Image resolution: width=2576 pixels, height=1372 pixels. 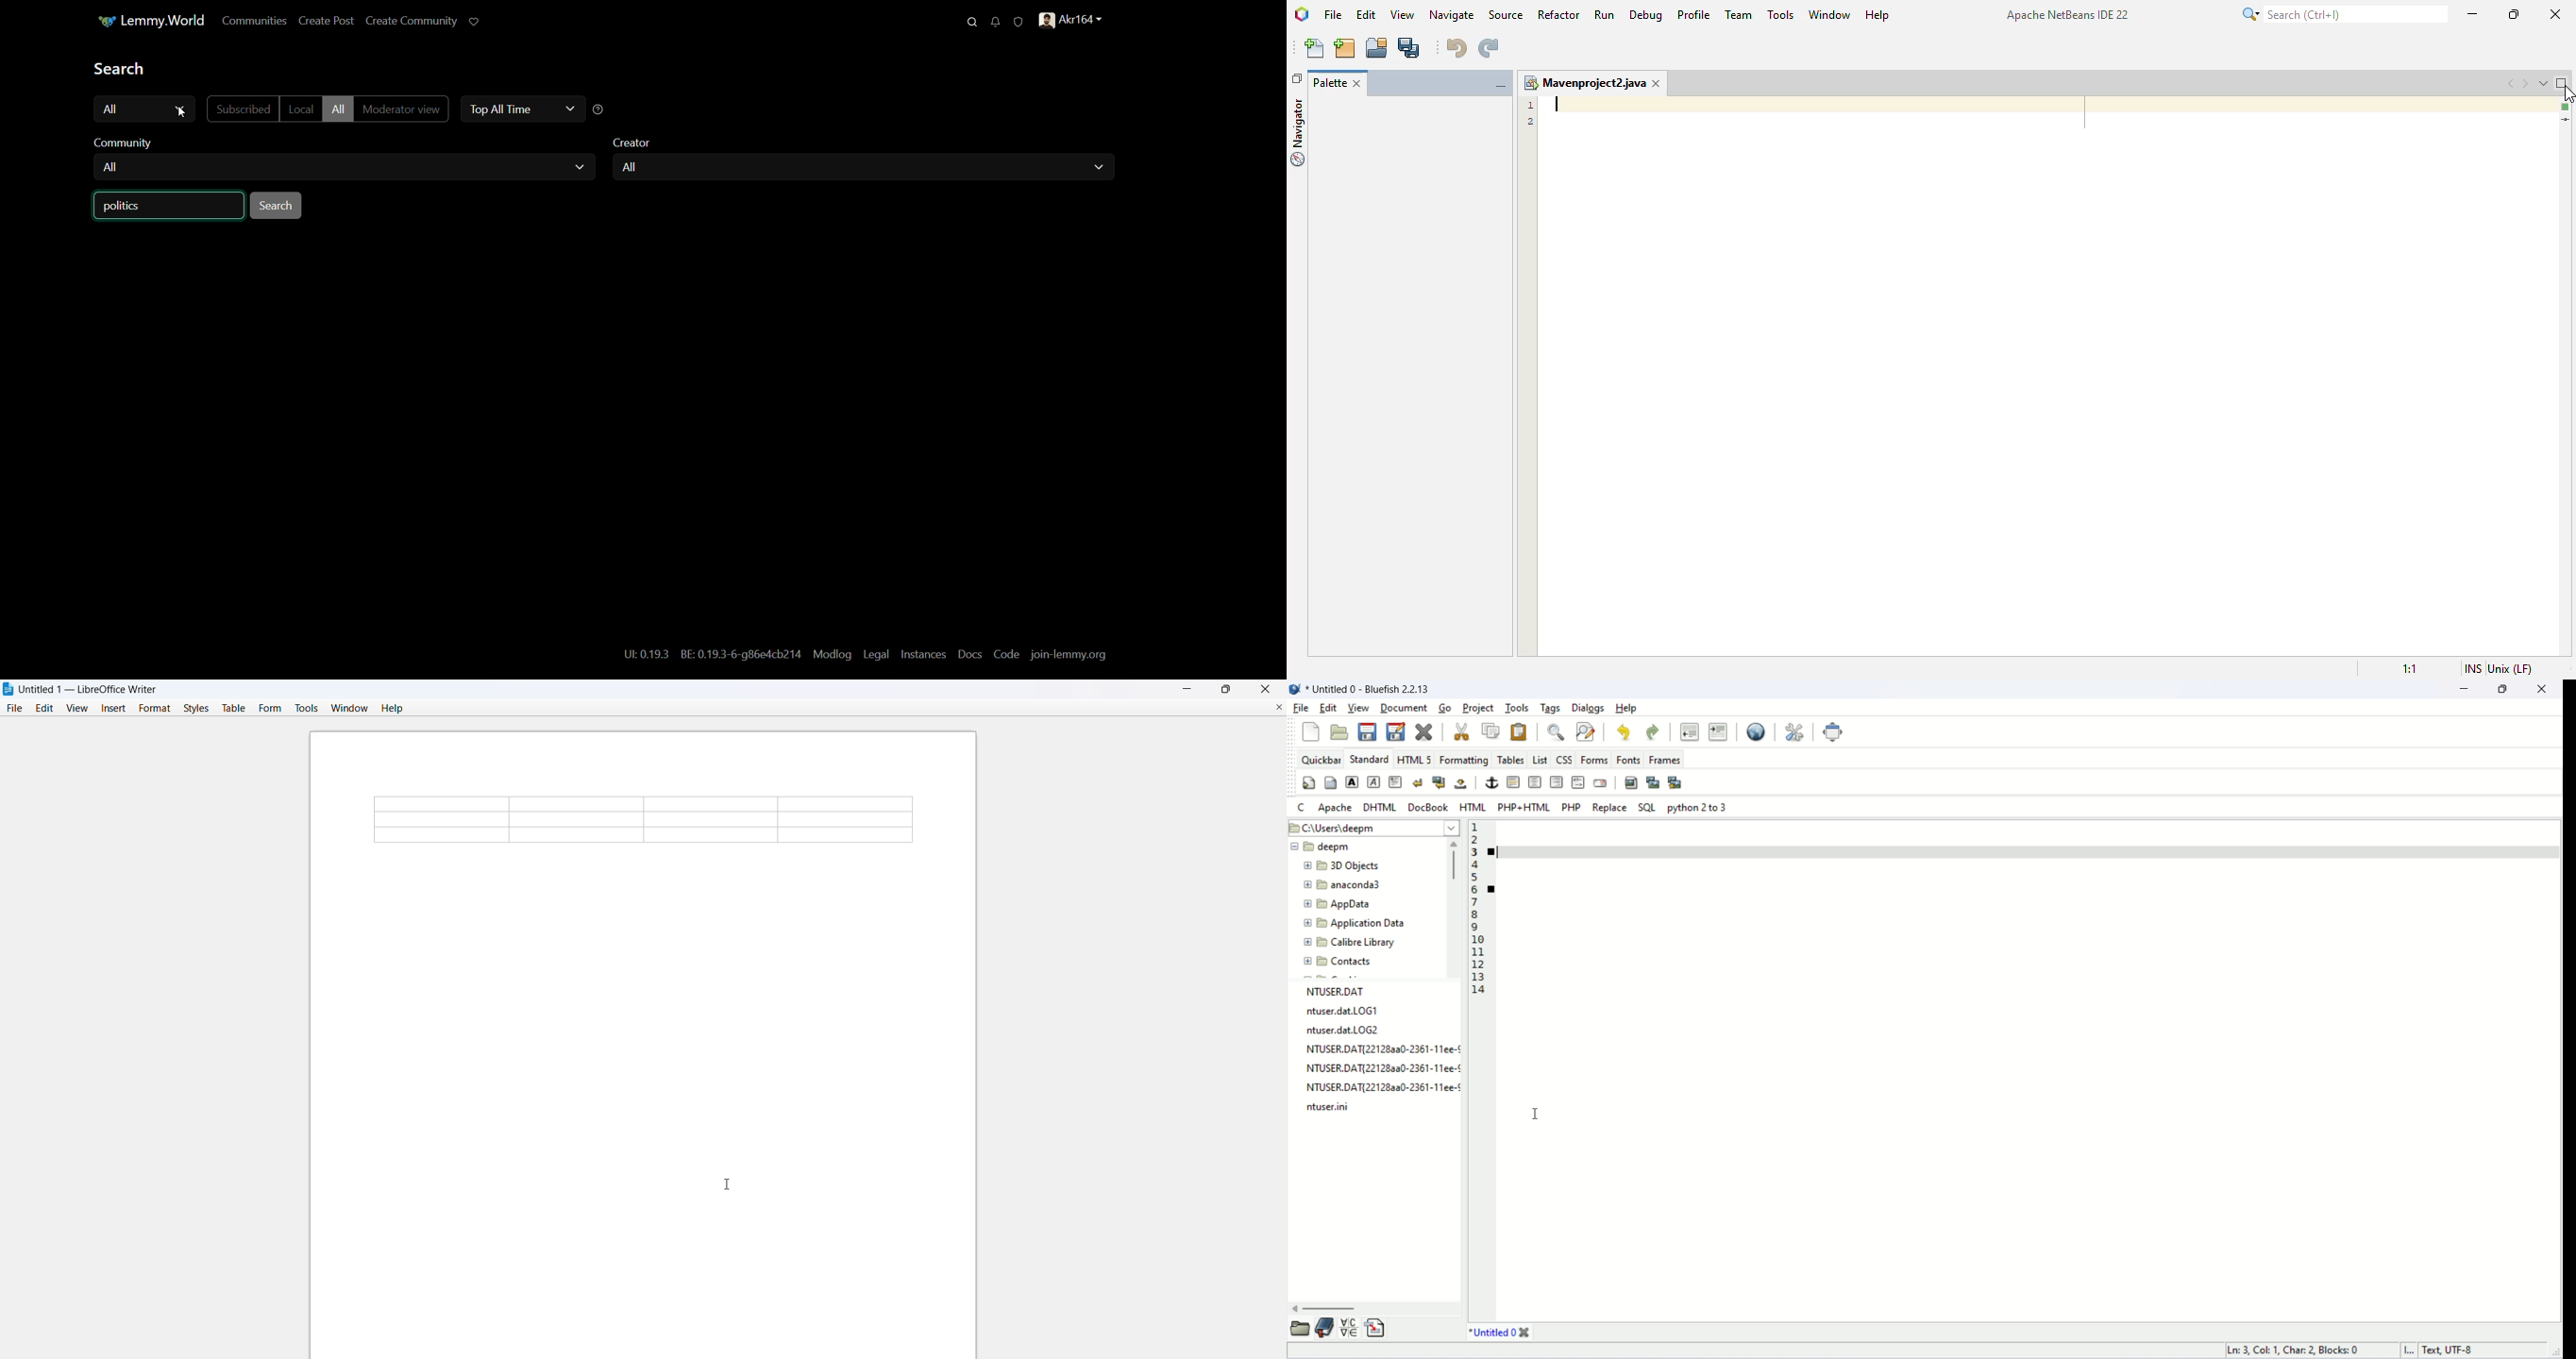 I want to click on unread reports, so click(x=1018, y=21).